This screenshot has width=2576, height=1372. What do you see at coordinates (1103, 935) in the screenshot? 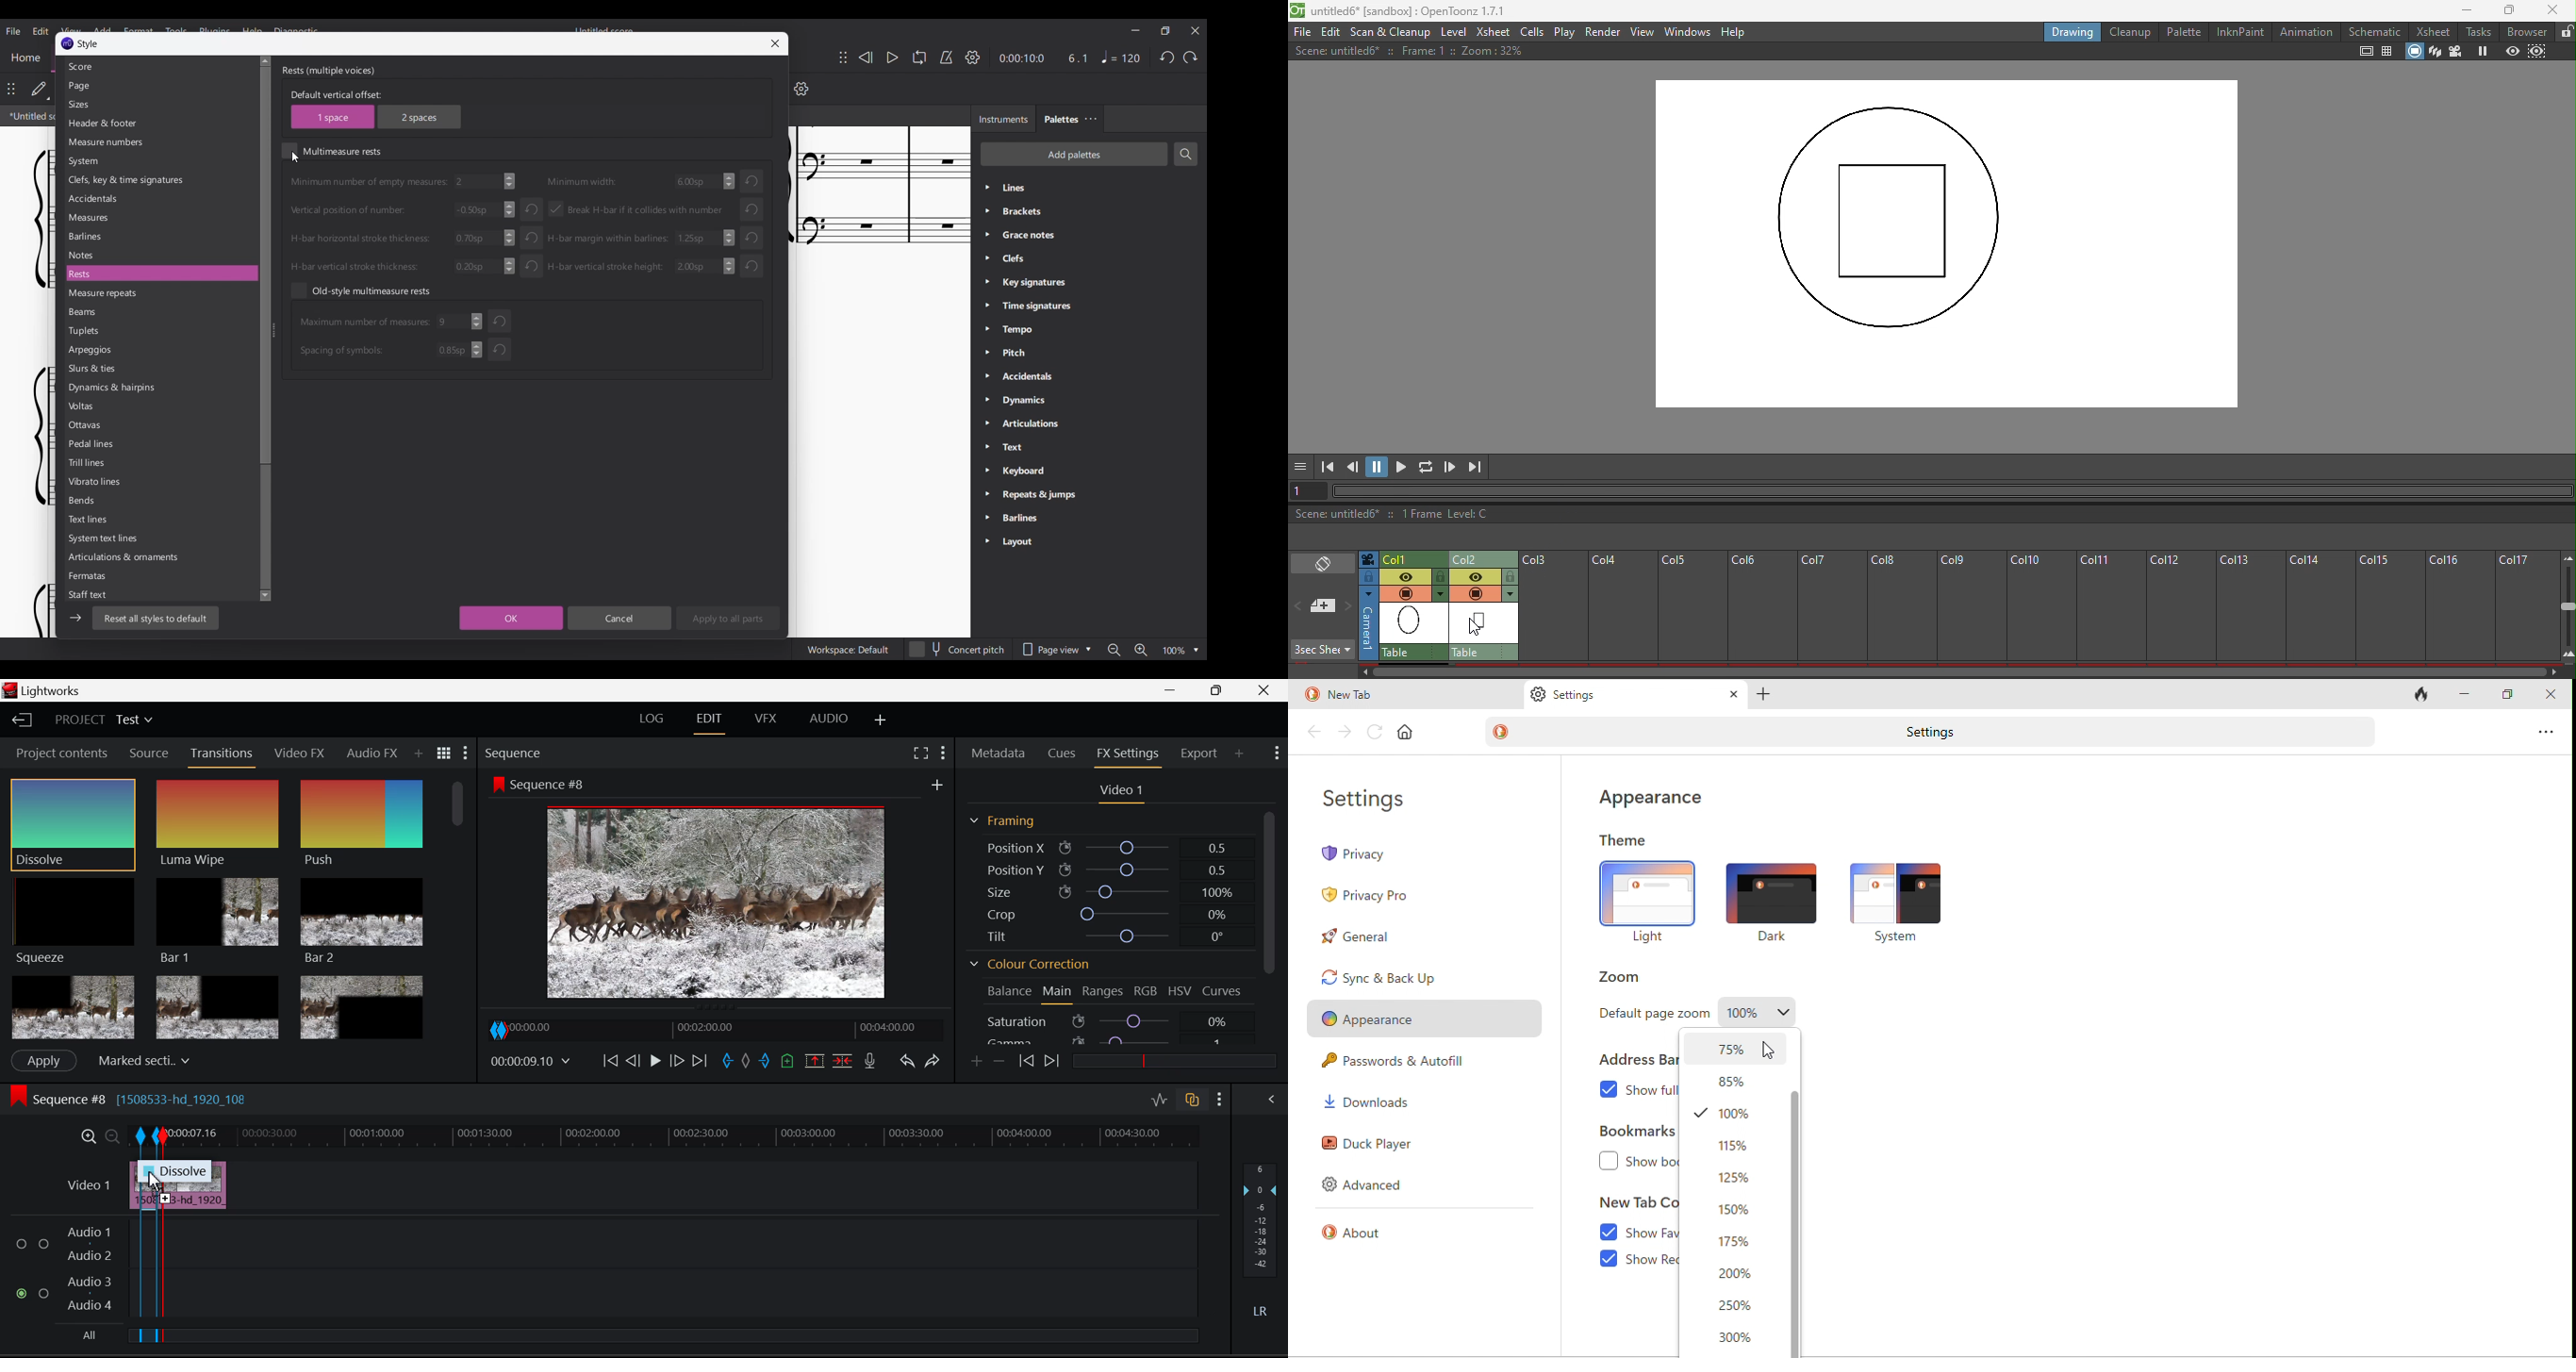
I see `Tilt` at bounding box center [1103, 935].